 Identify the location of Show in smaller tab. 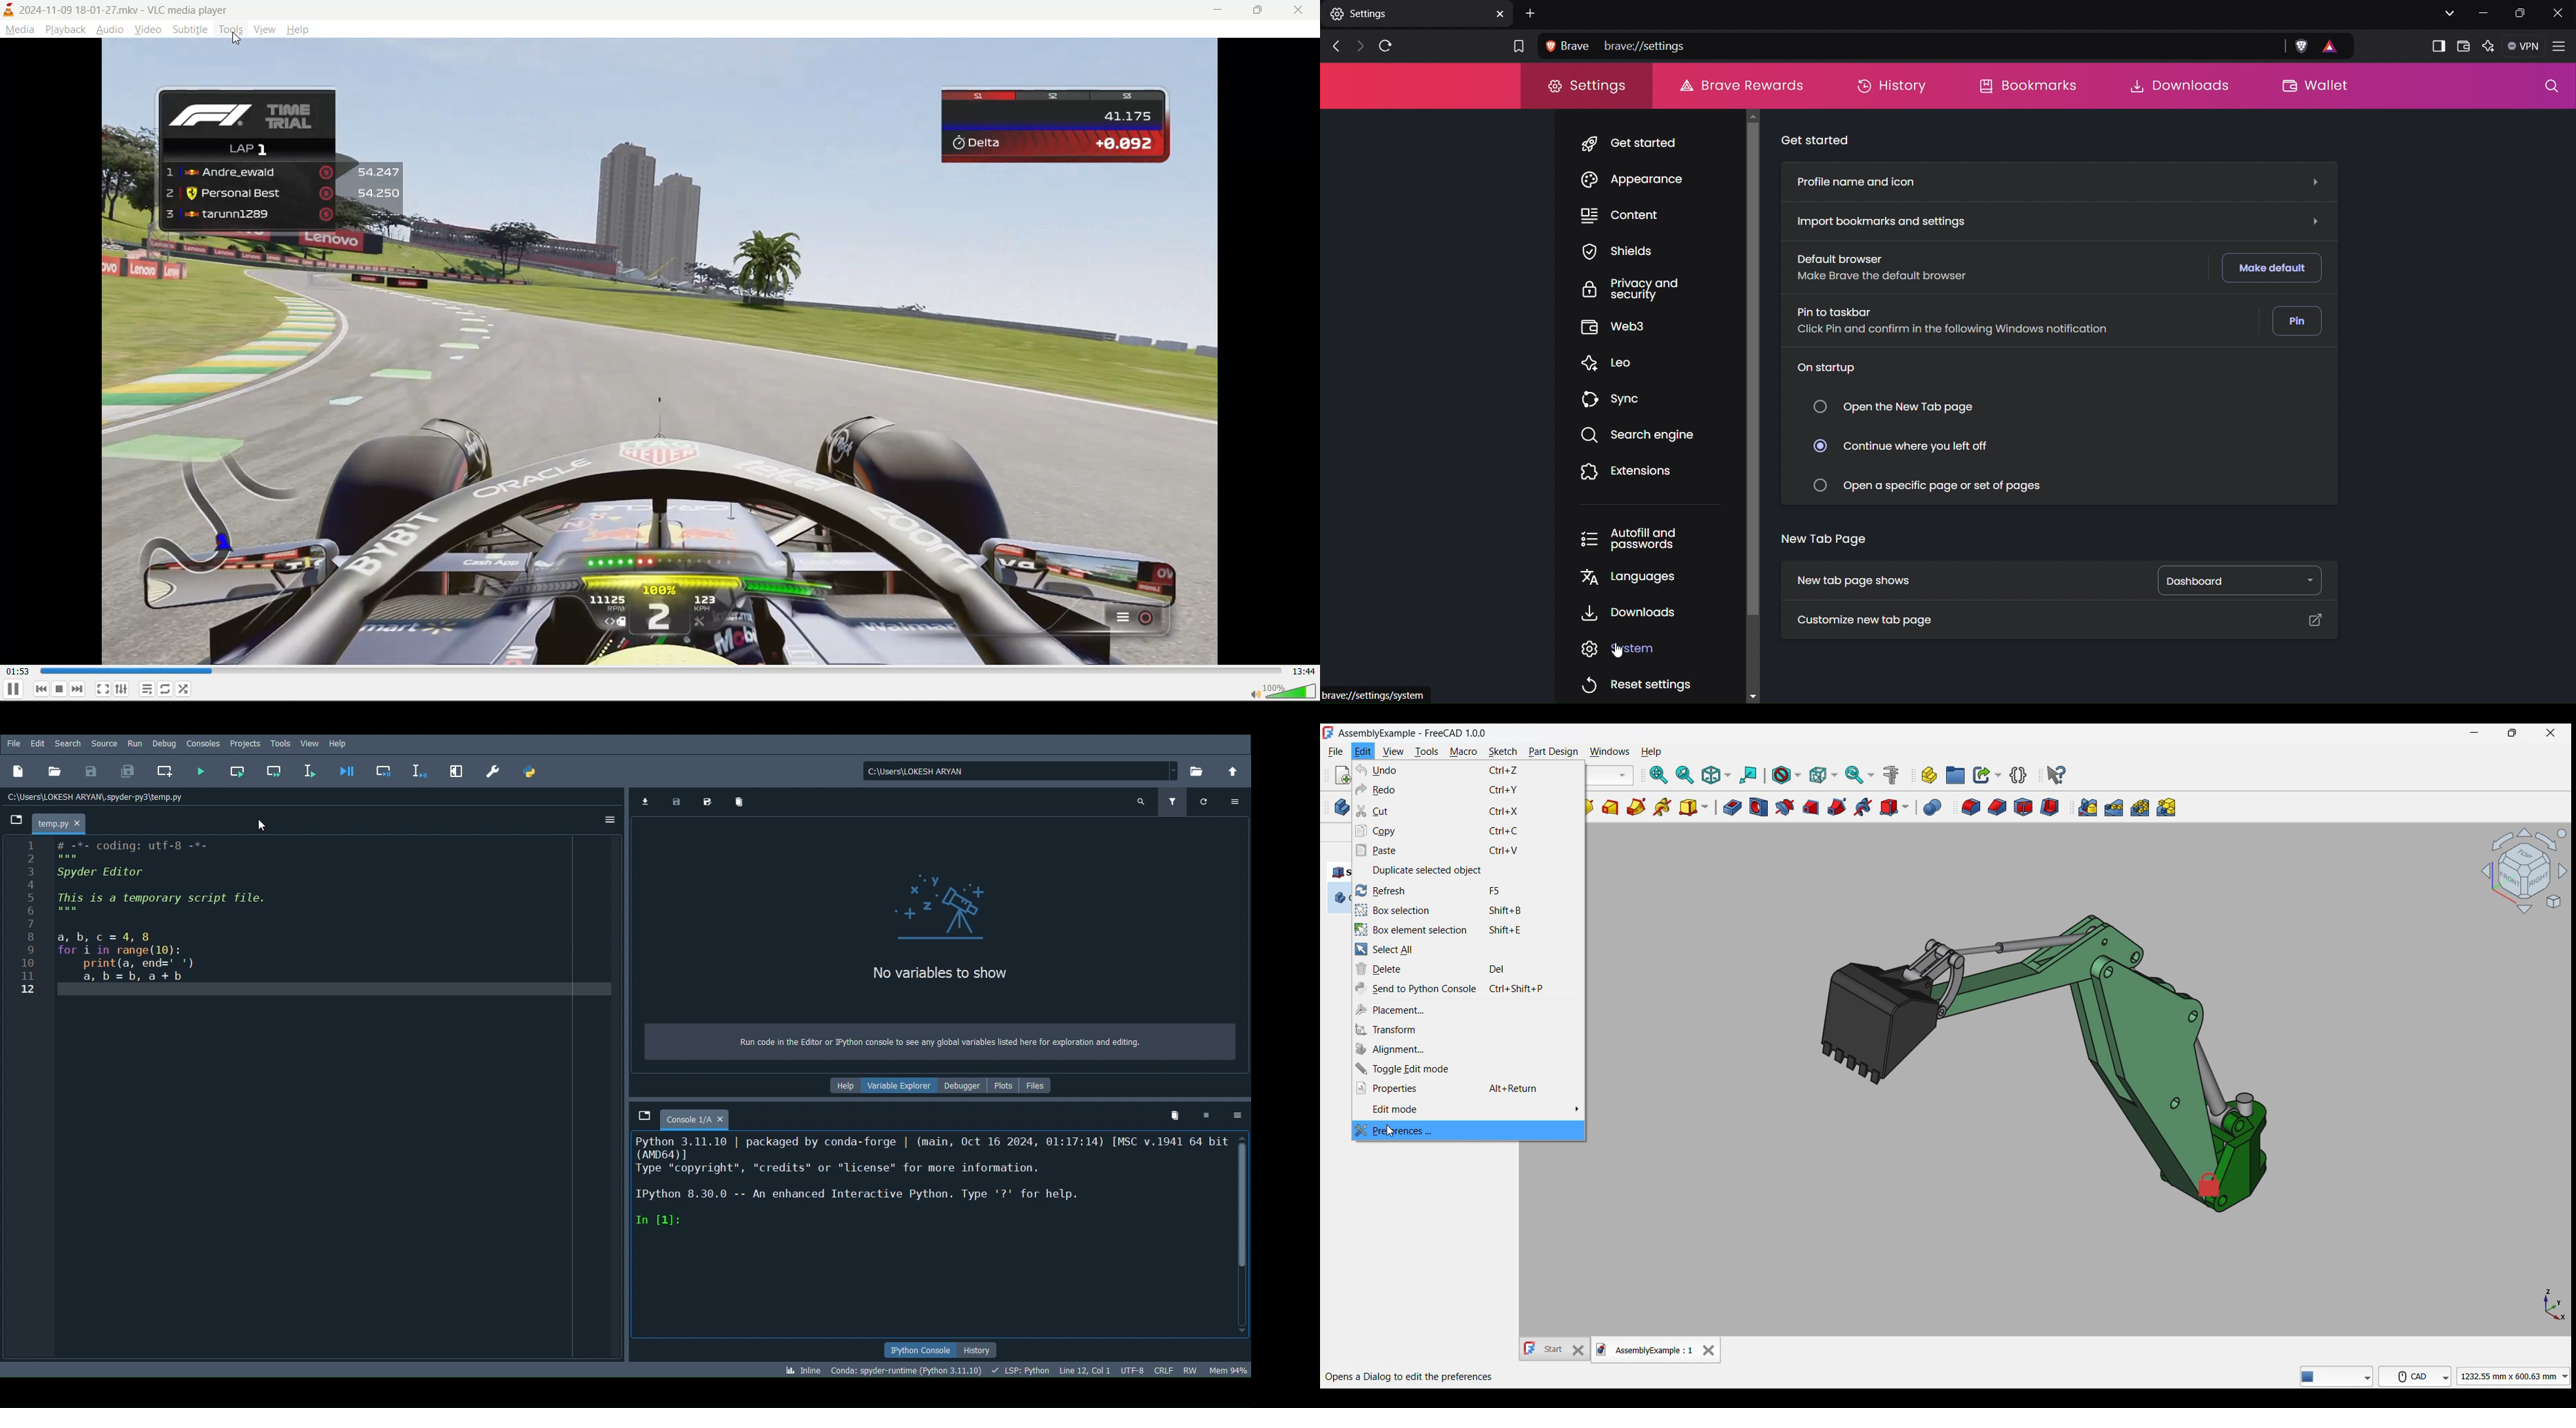
(2512, 733).